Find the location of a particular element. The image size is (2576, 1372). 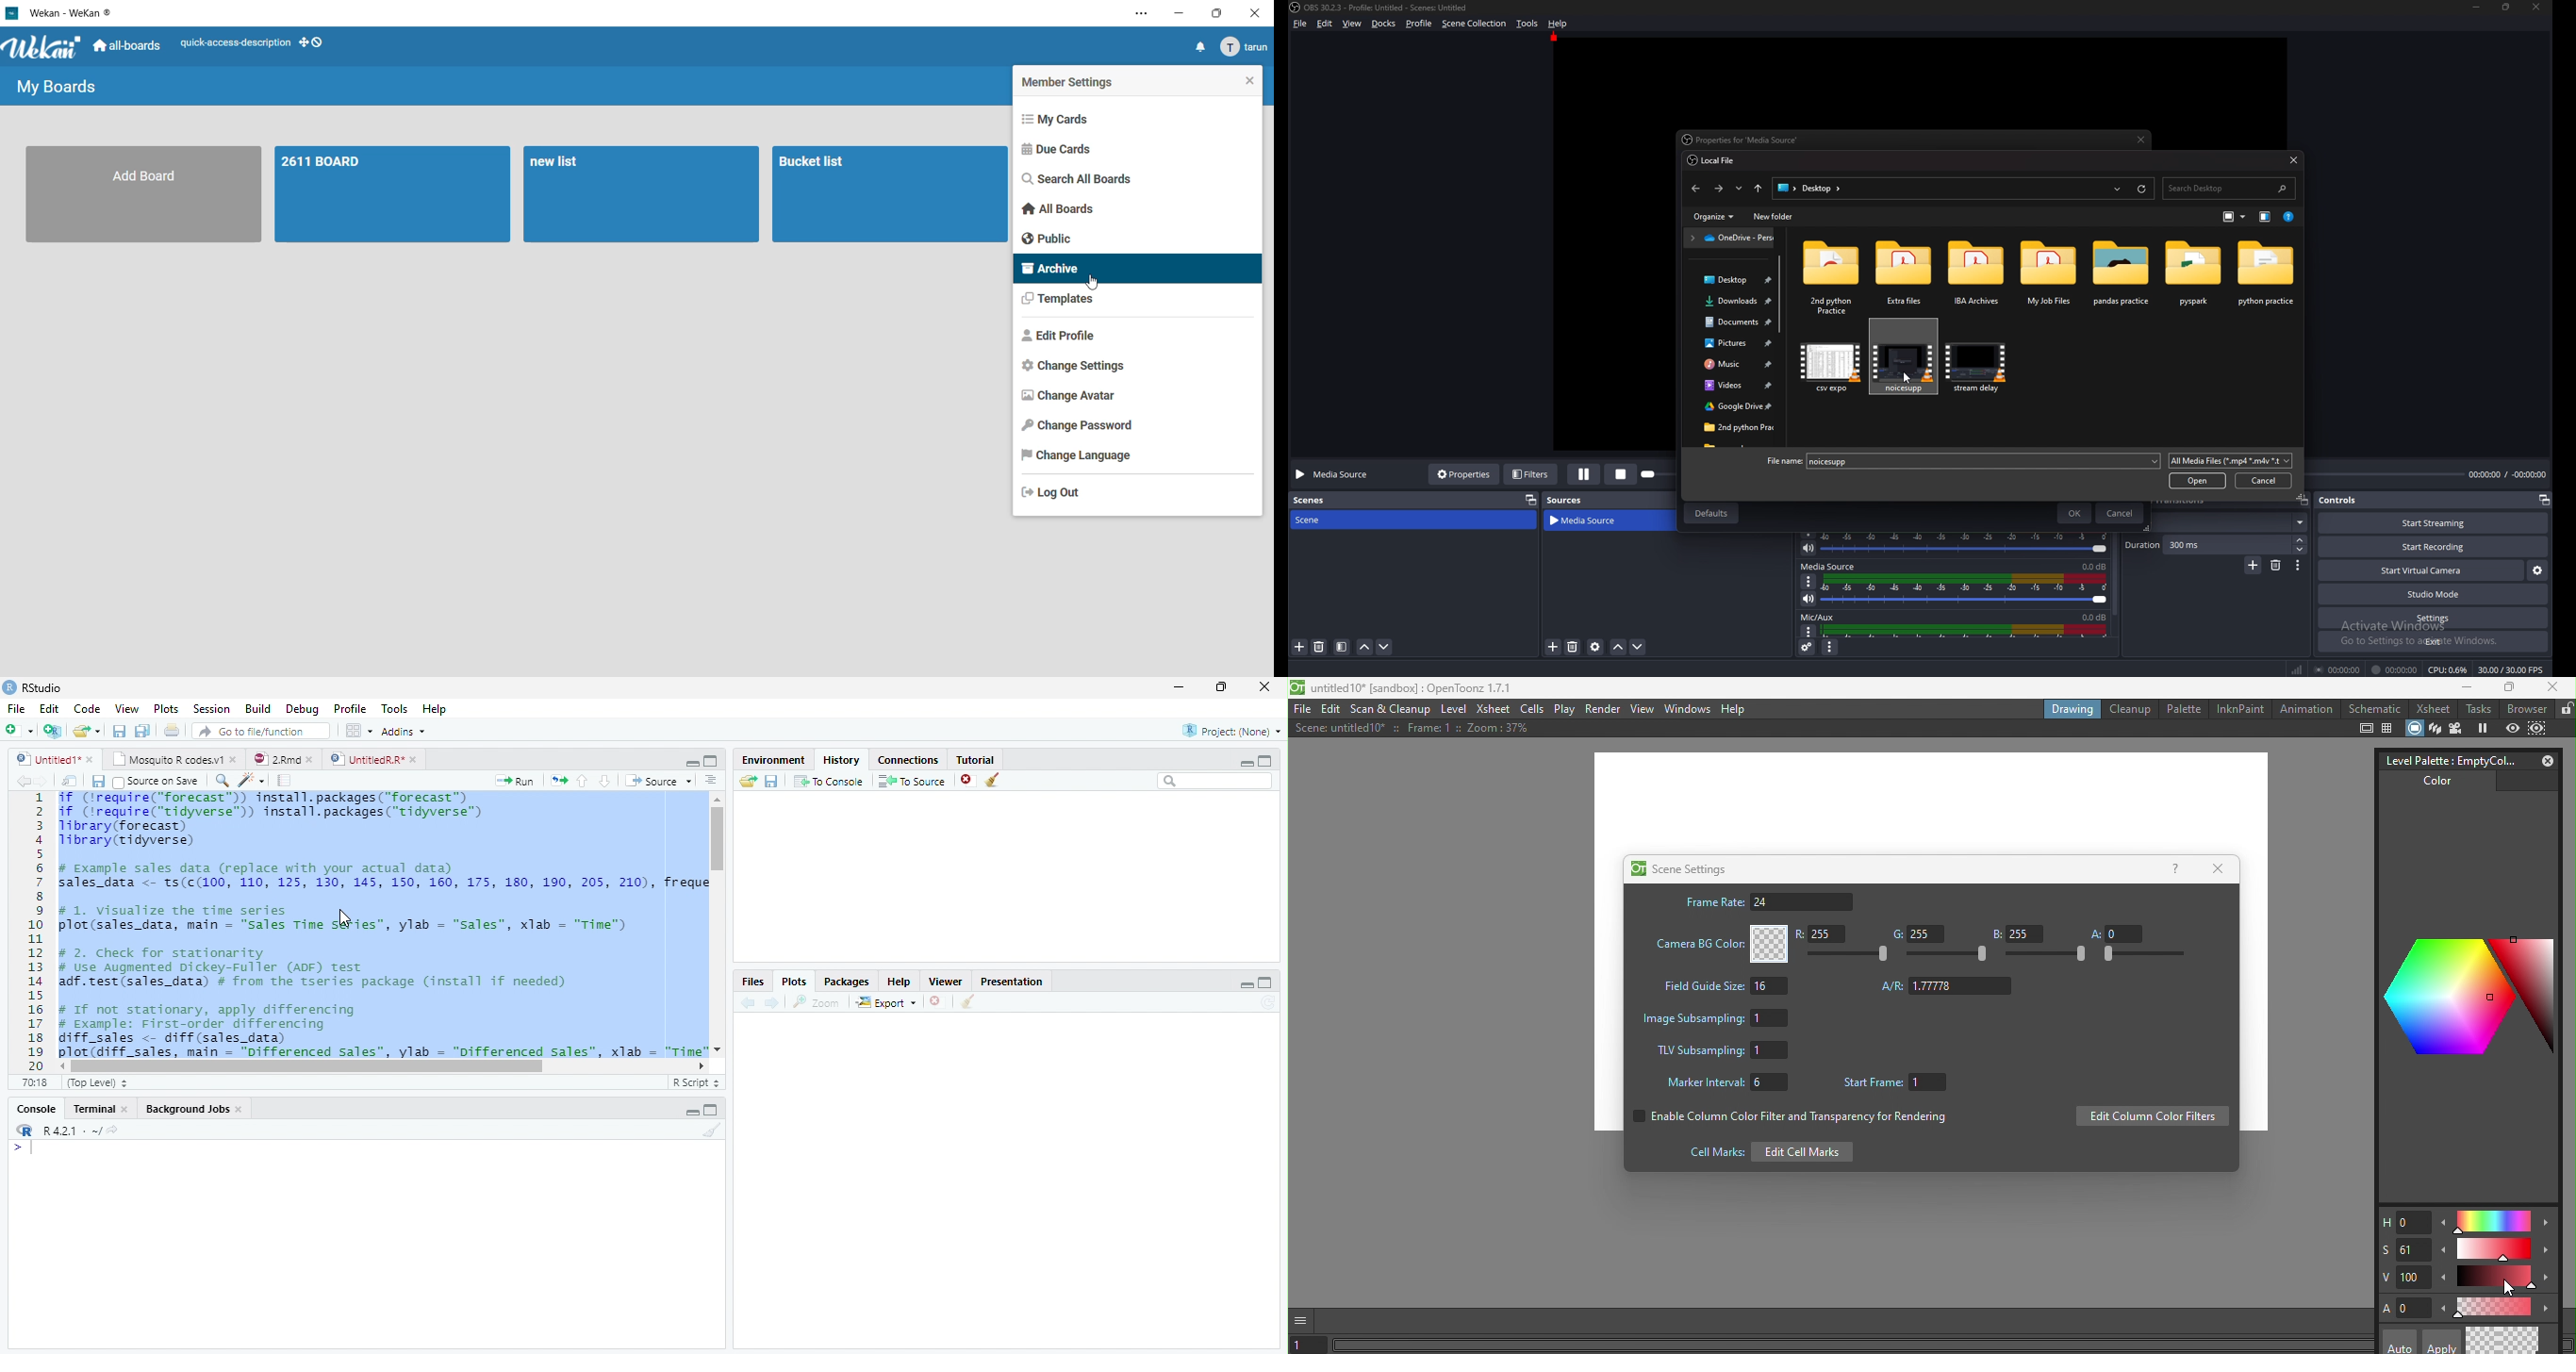

board 3-bucket list is located at coordinates (891, 193).